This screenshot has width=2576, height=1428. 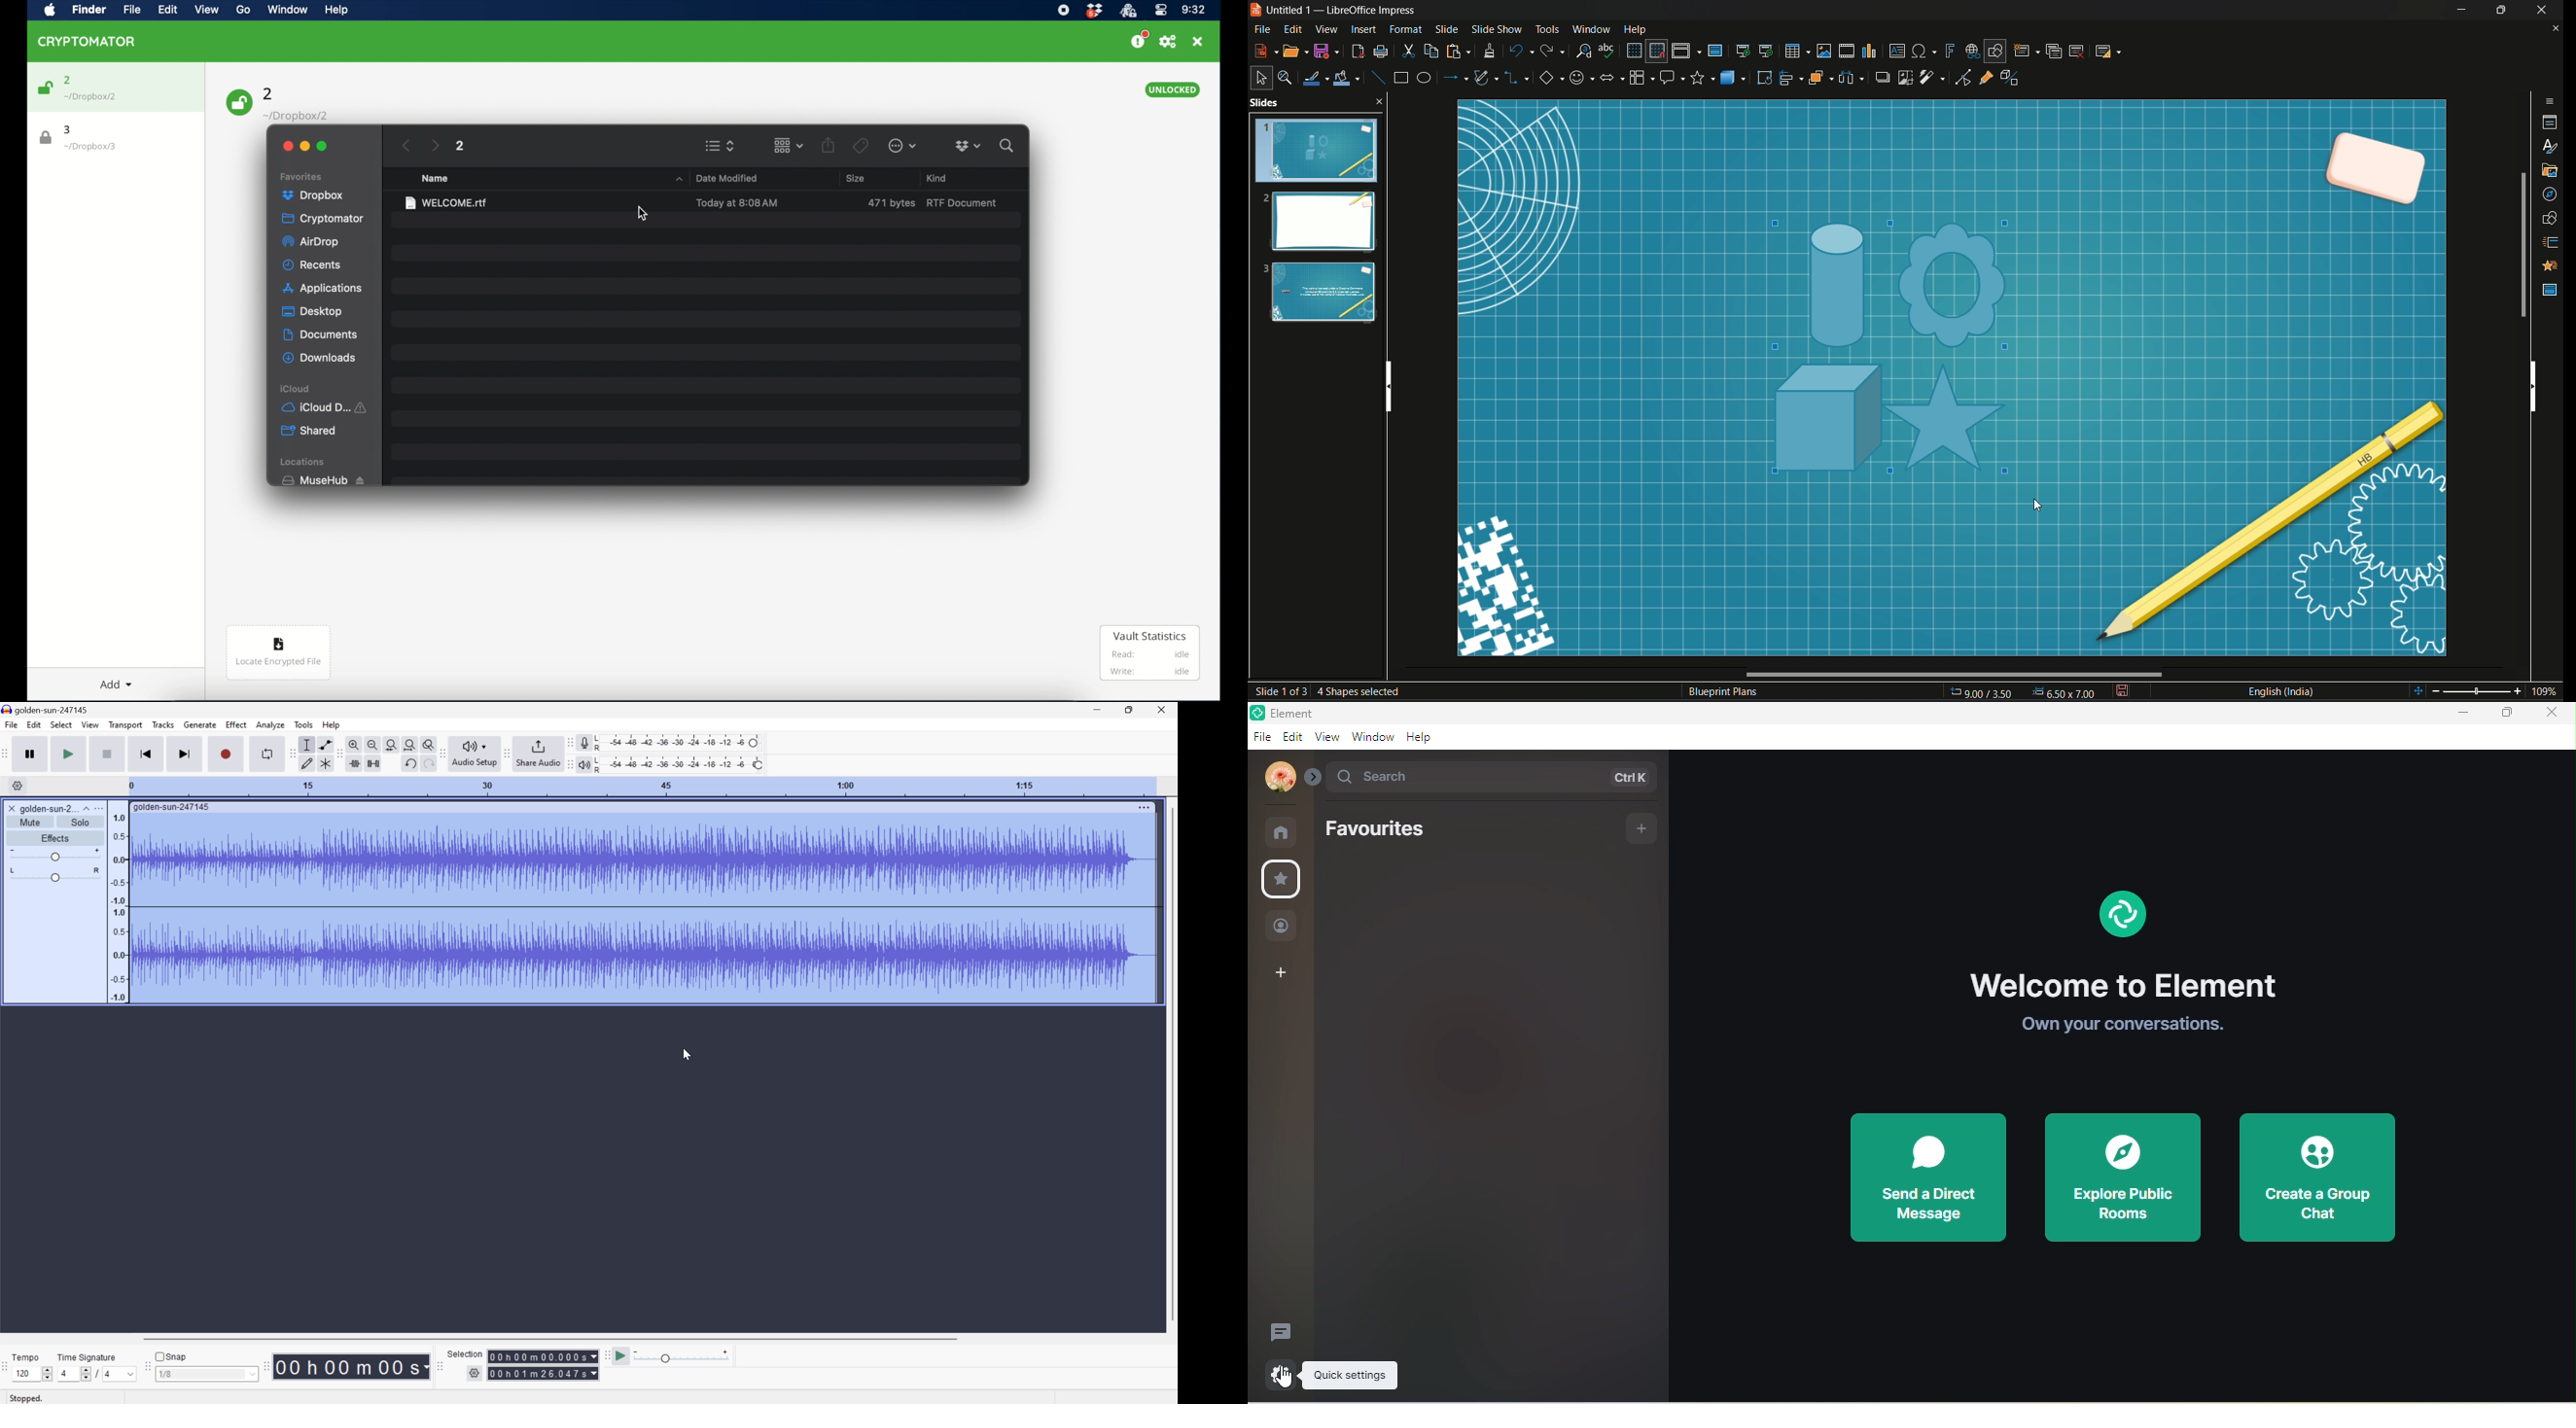 I want to click on start from first slide, so click(x=1742, y=50).